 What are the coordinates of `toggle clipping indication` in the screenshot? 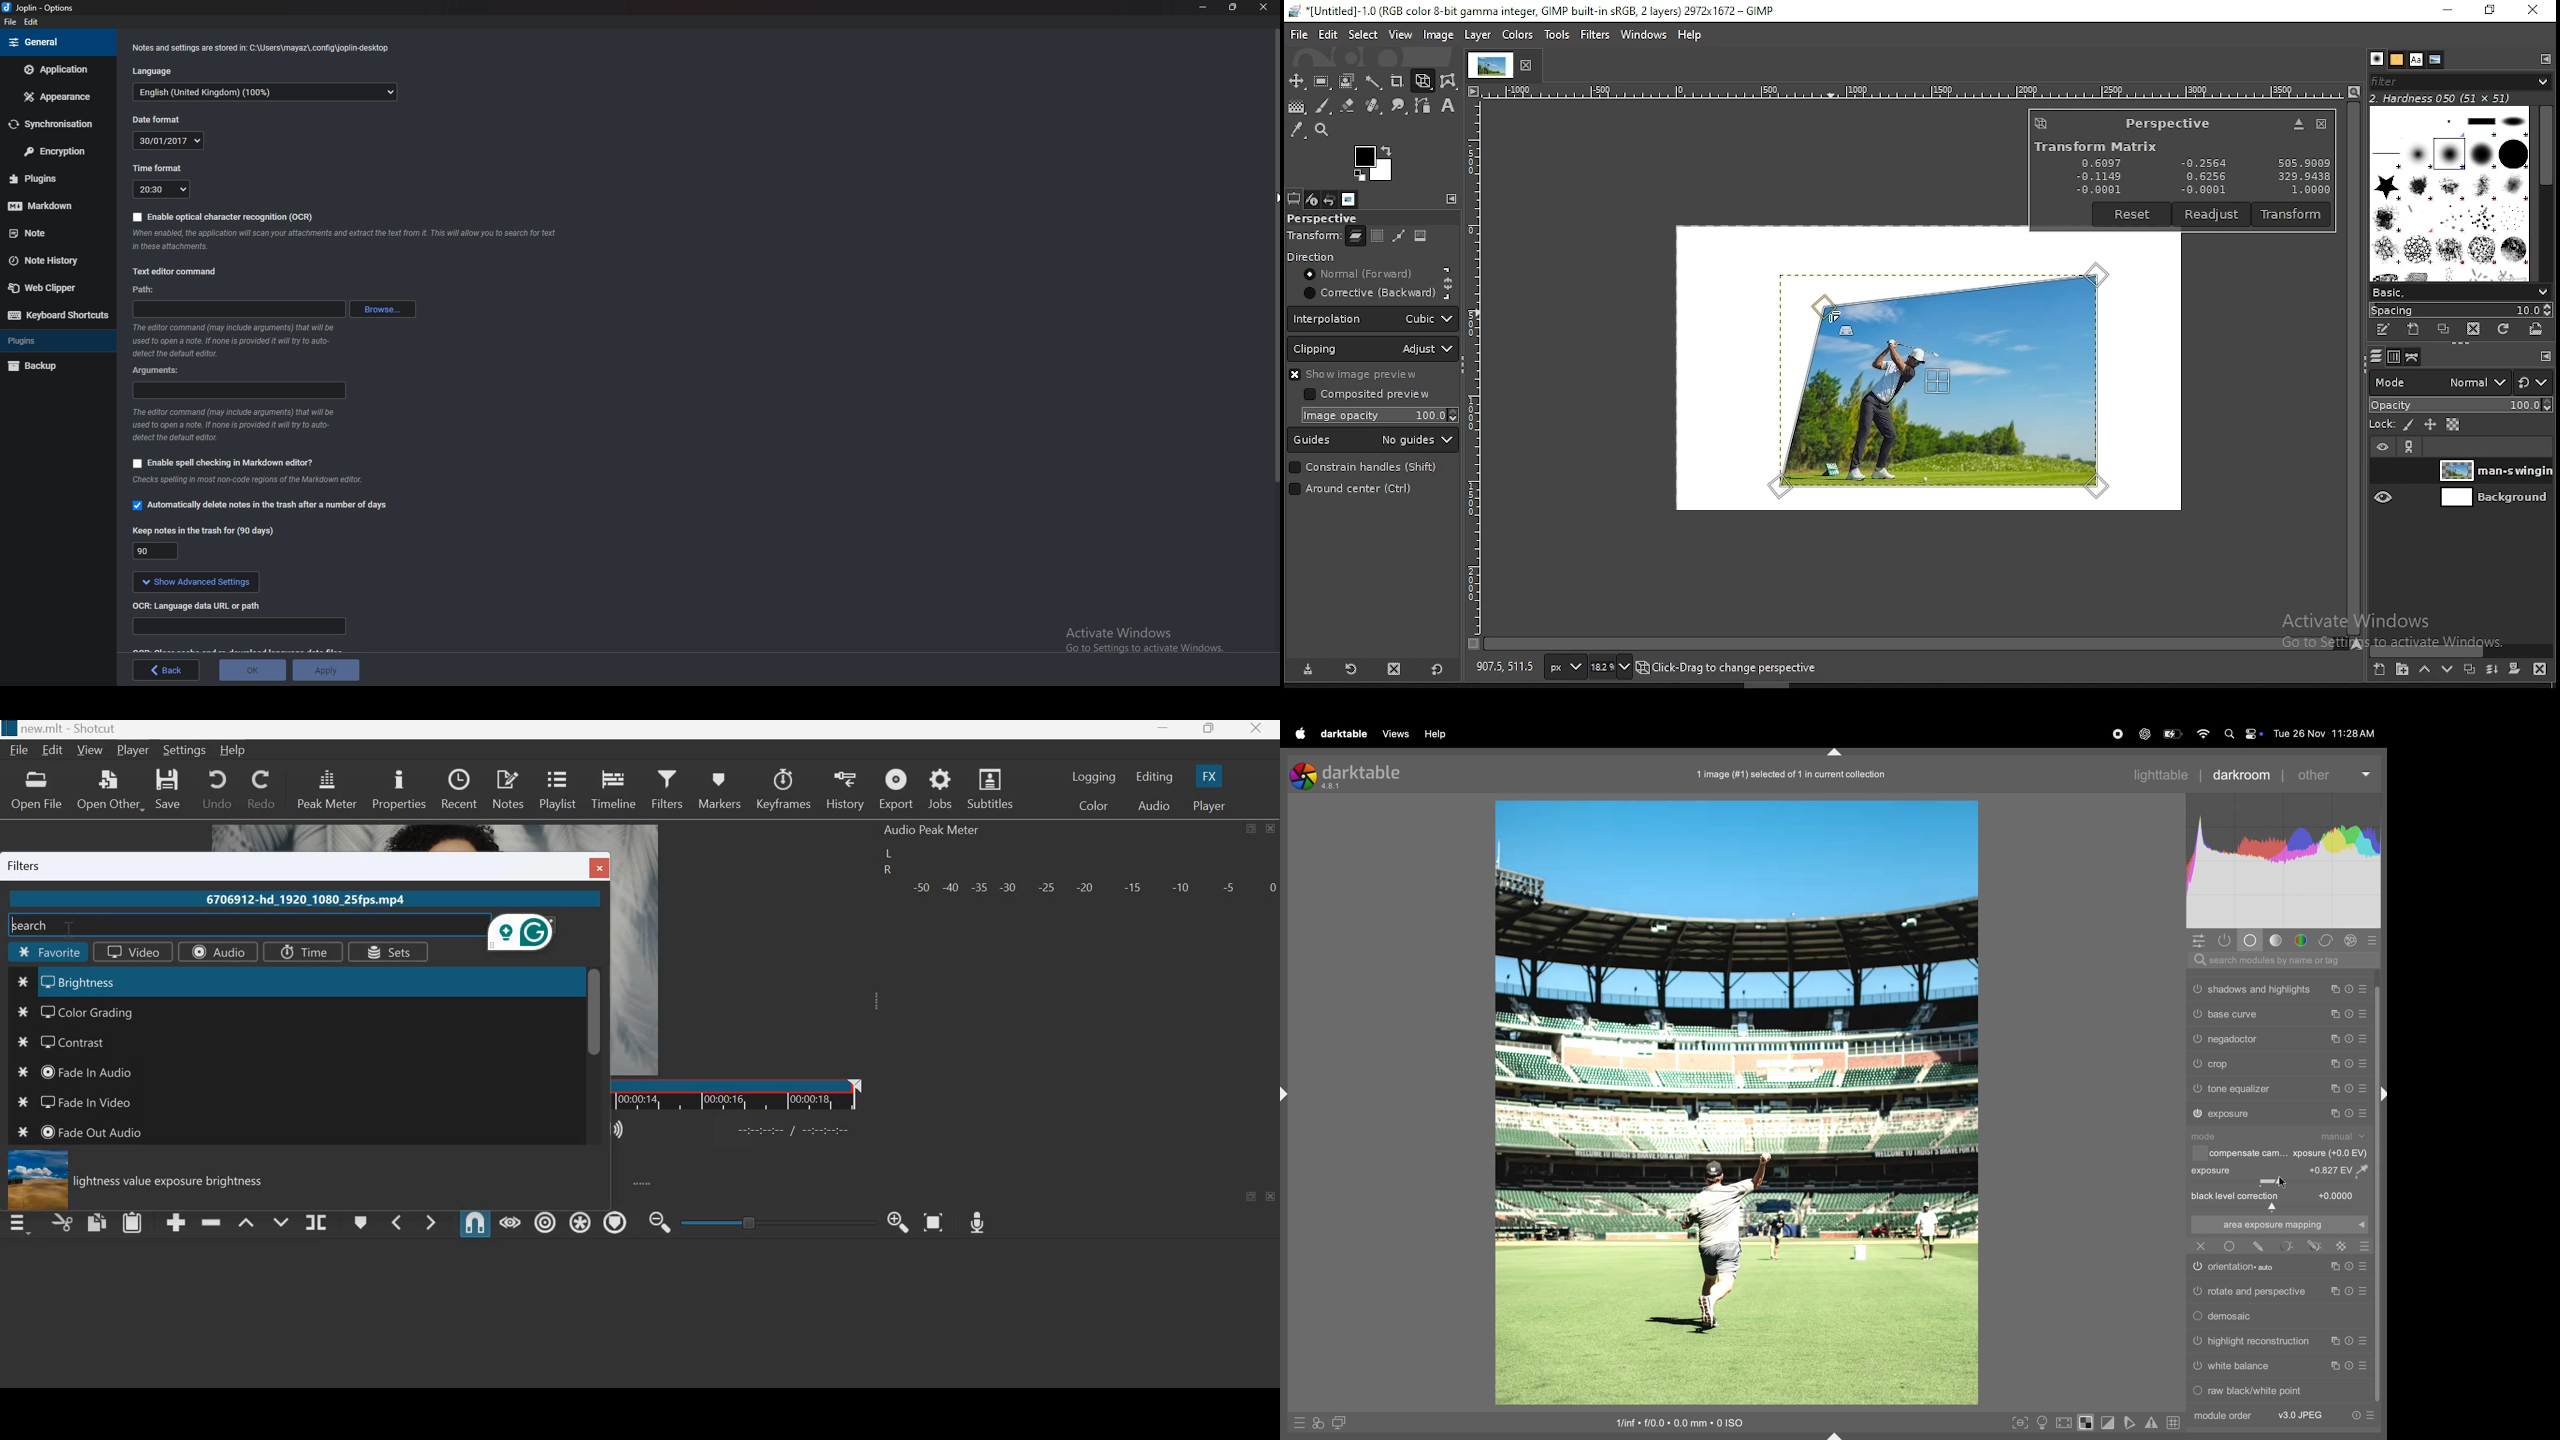 It's located at (2110, 1423).